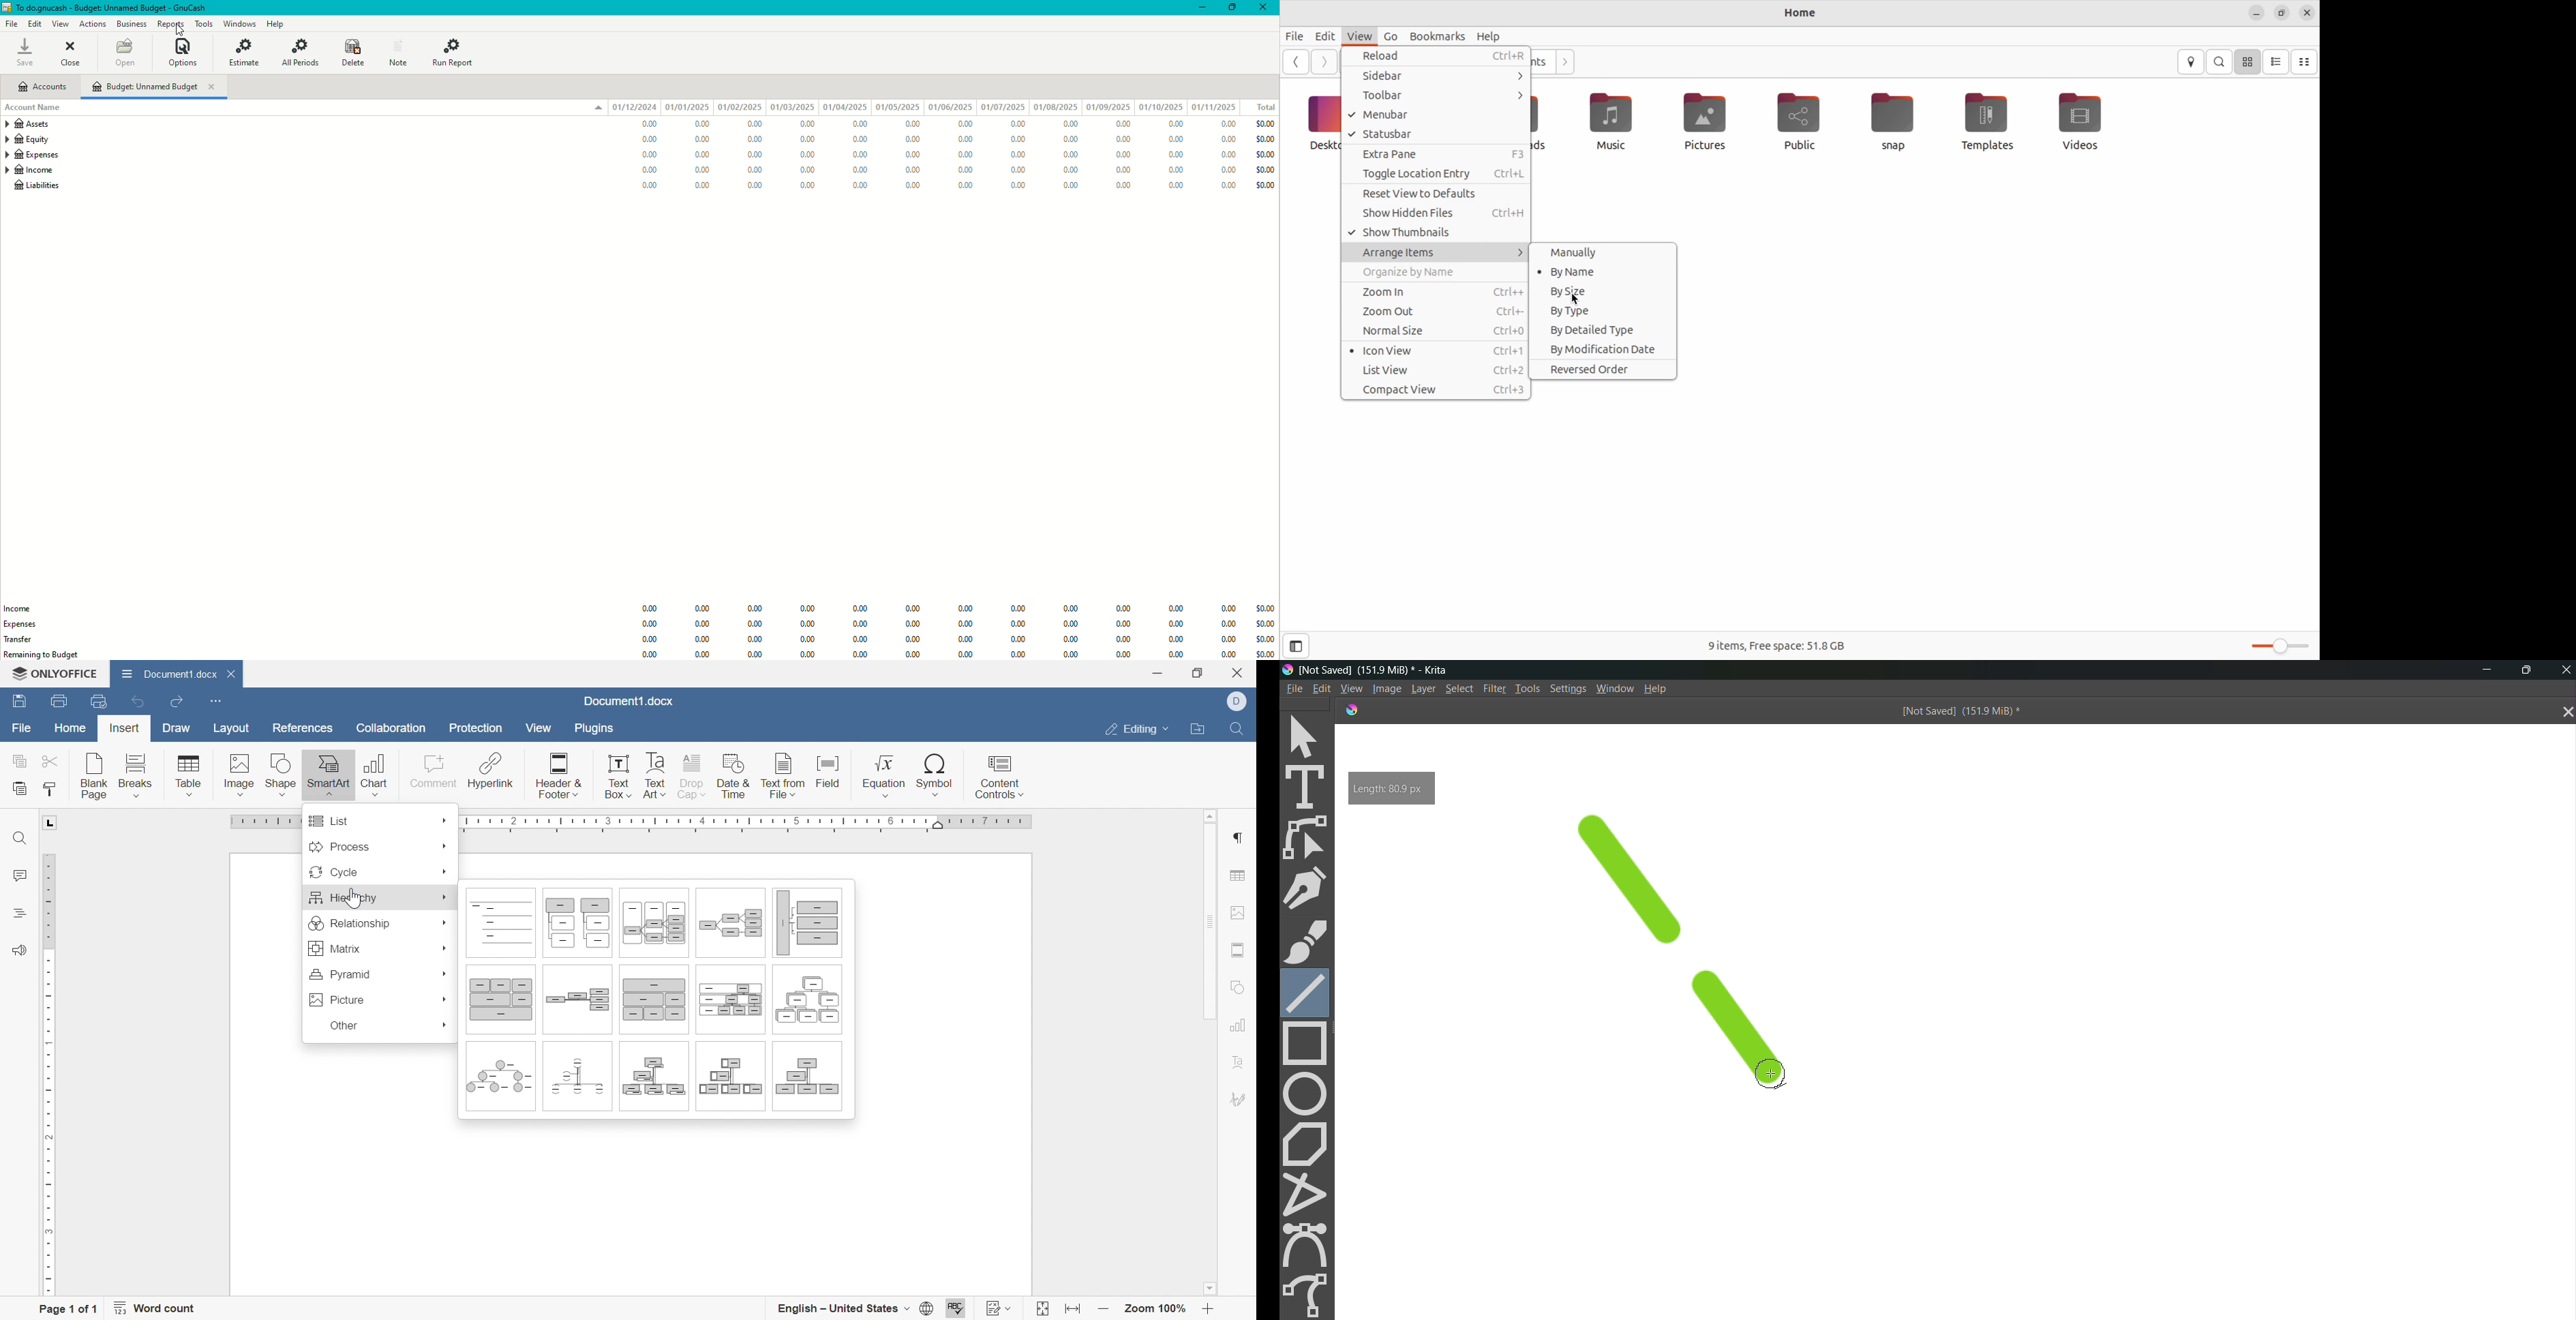 This screenshot has width=2576, height=1344. I want to click on Home, so click(71, 728).